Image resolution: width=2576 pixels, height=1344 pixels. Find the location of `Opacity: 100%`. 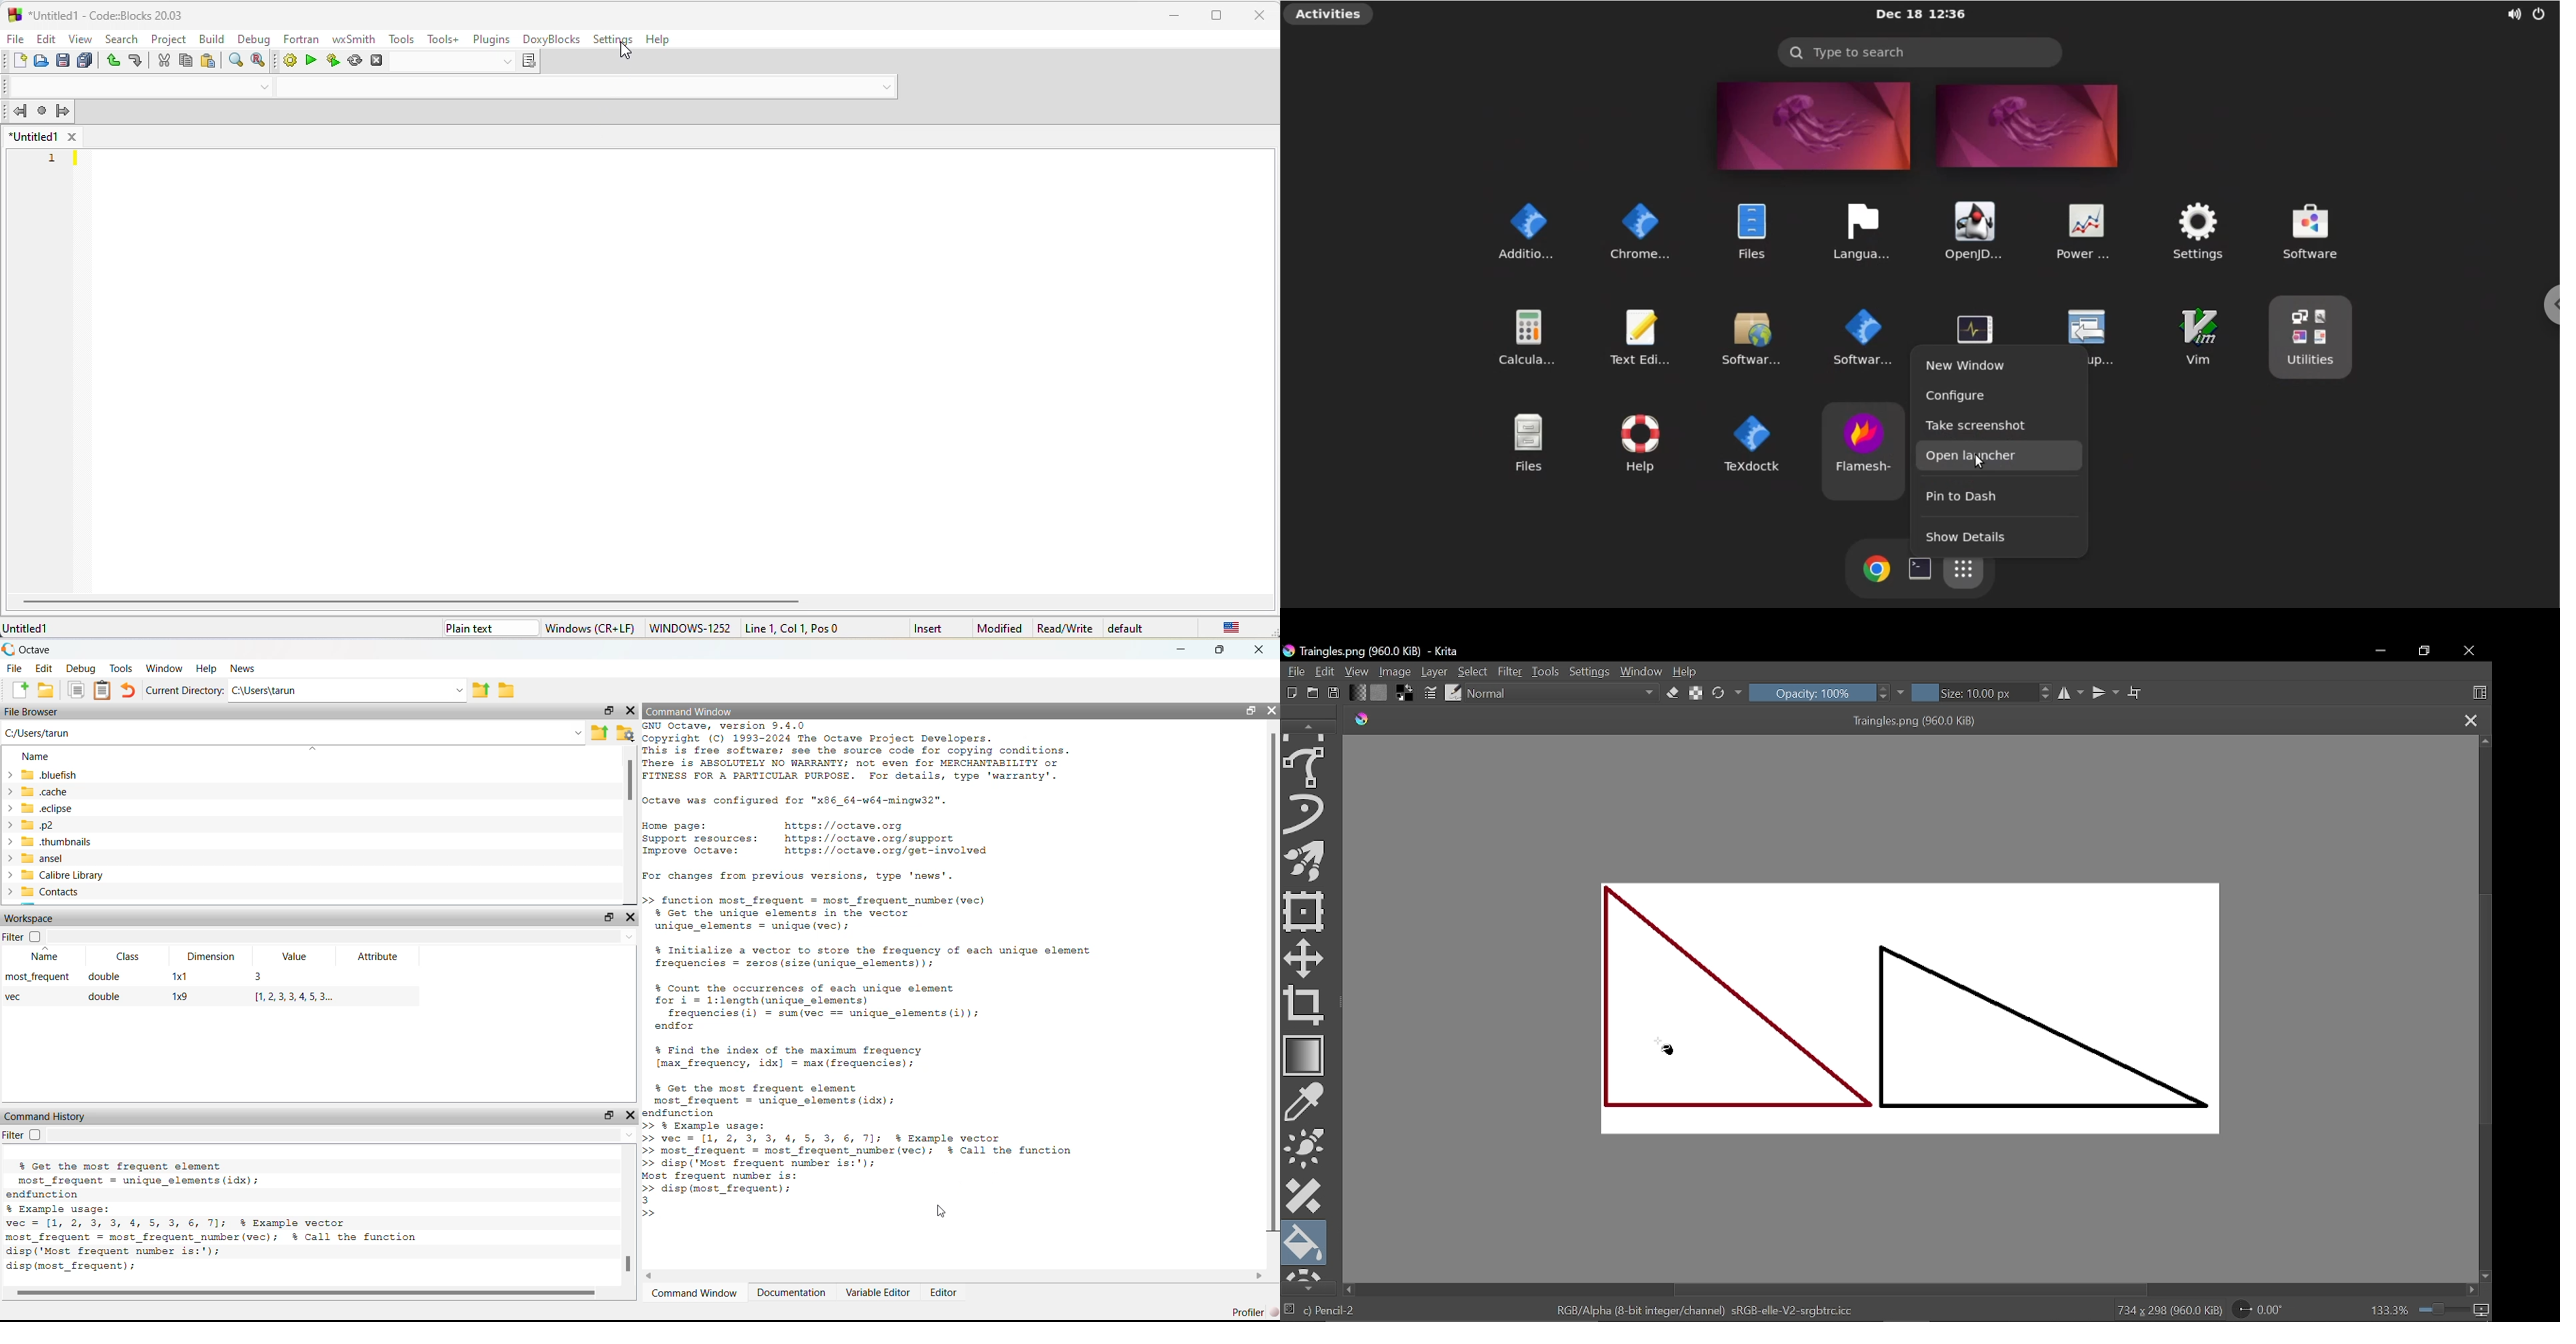

Opacity: 100% is located at coordinates (1820, 694).